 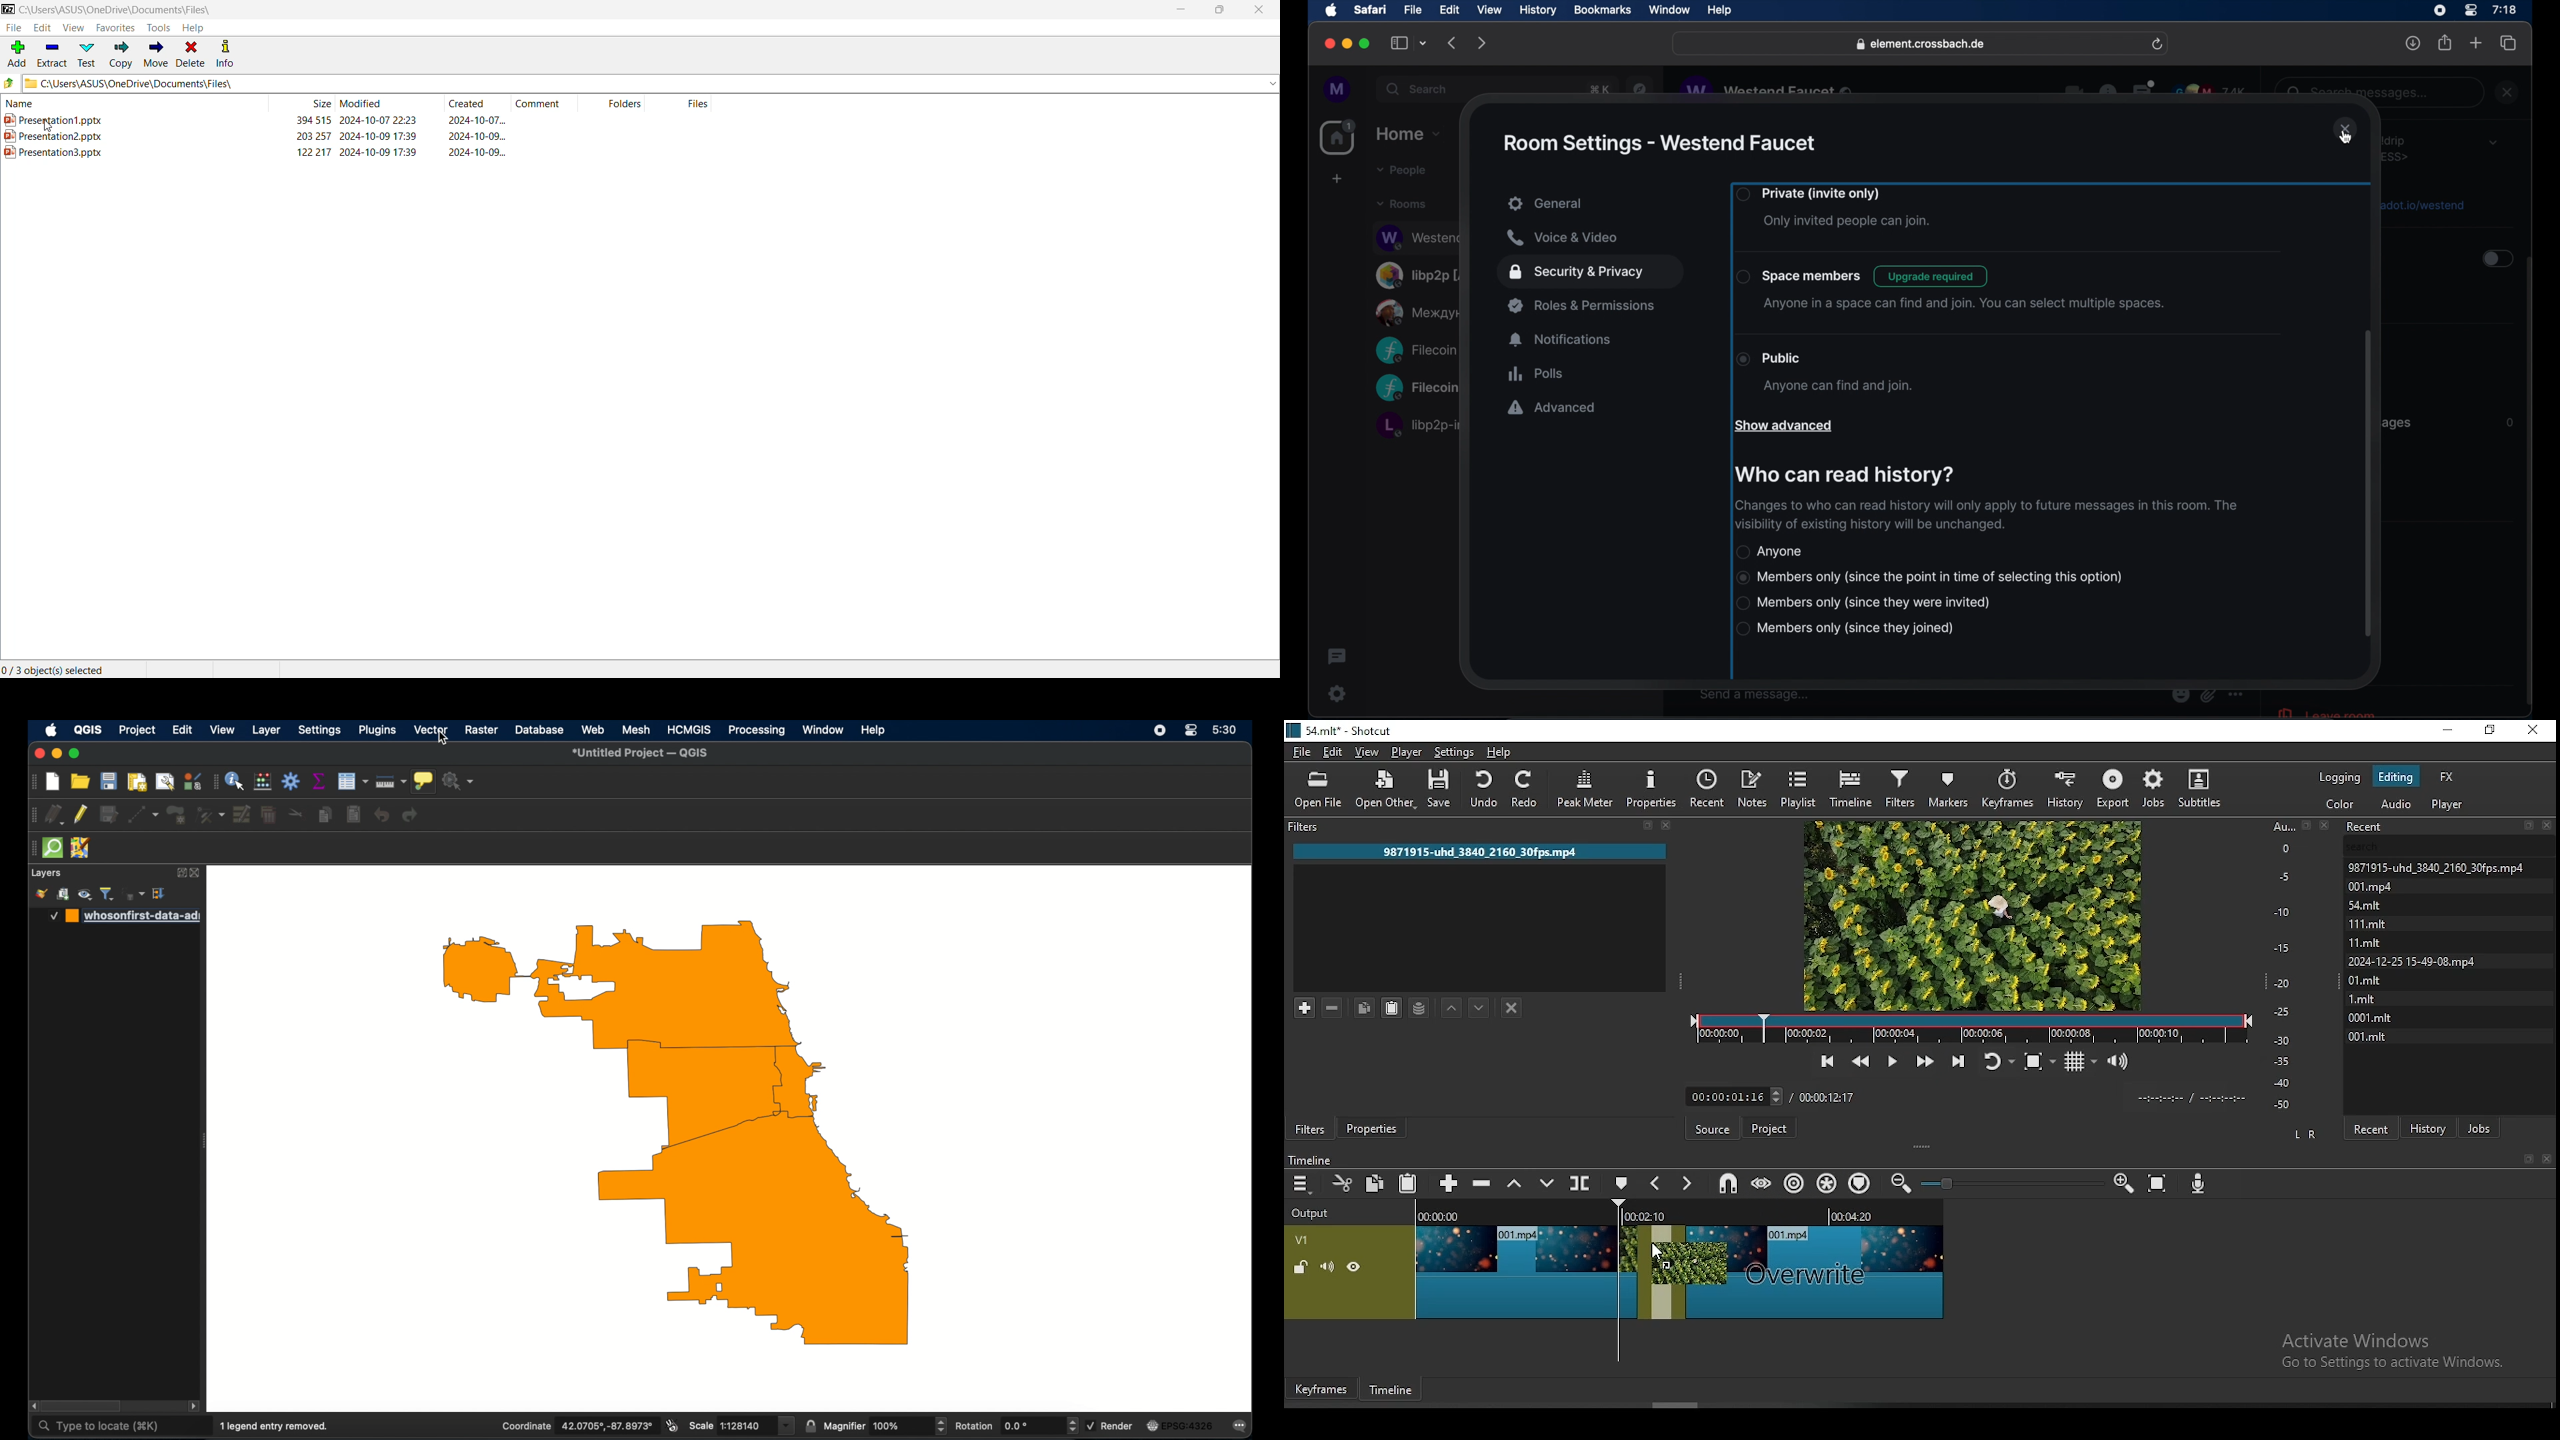 I want to click on history, so click(x=2066, y=789).